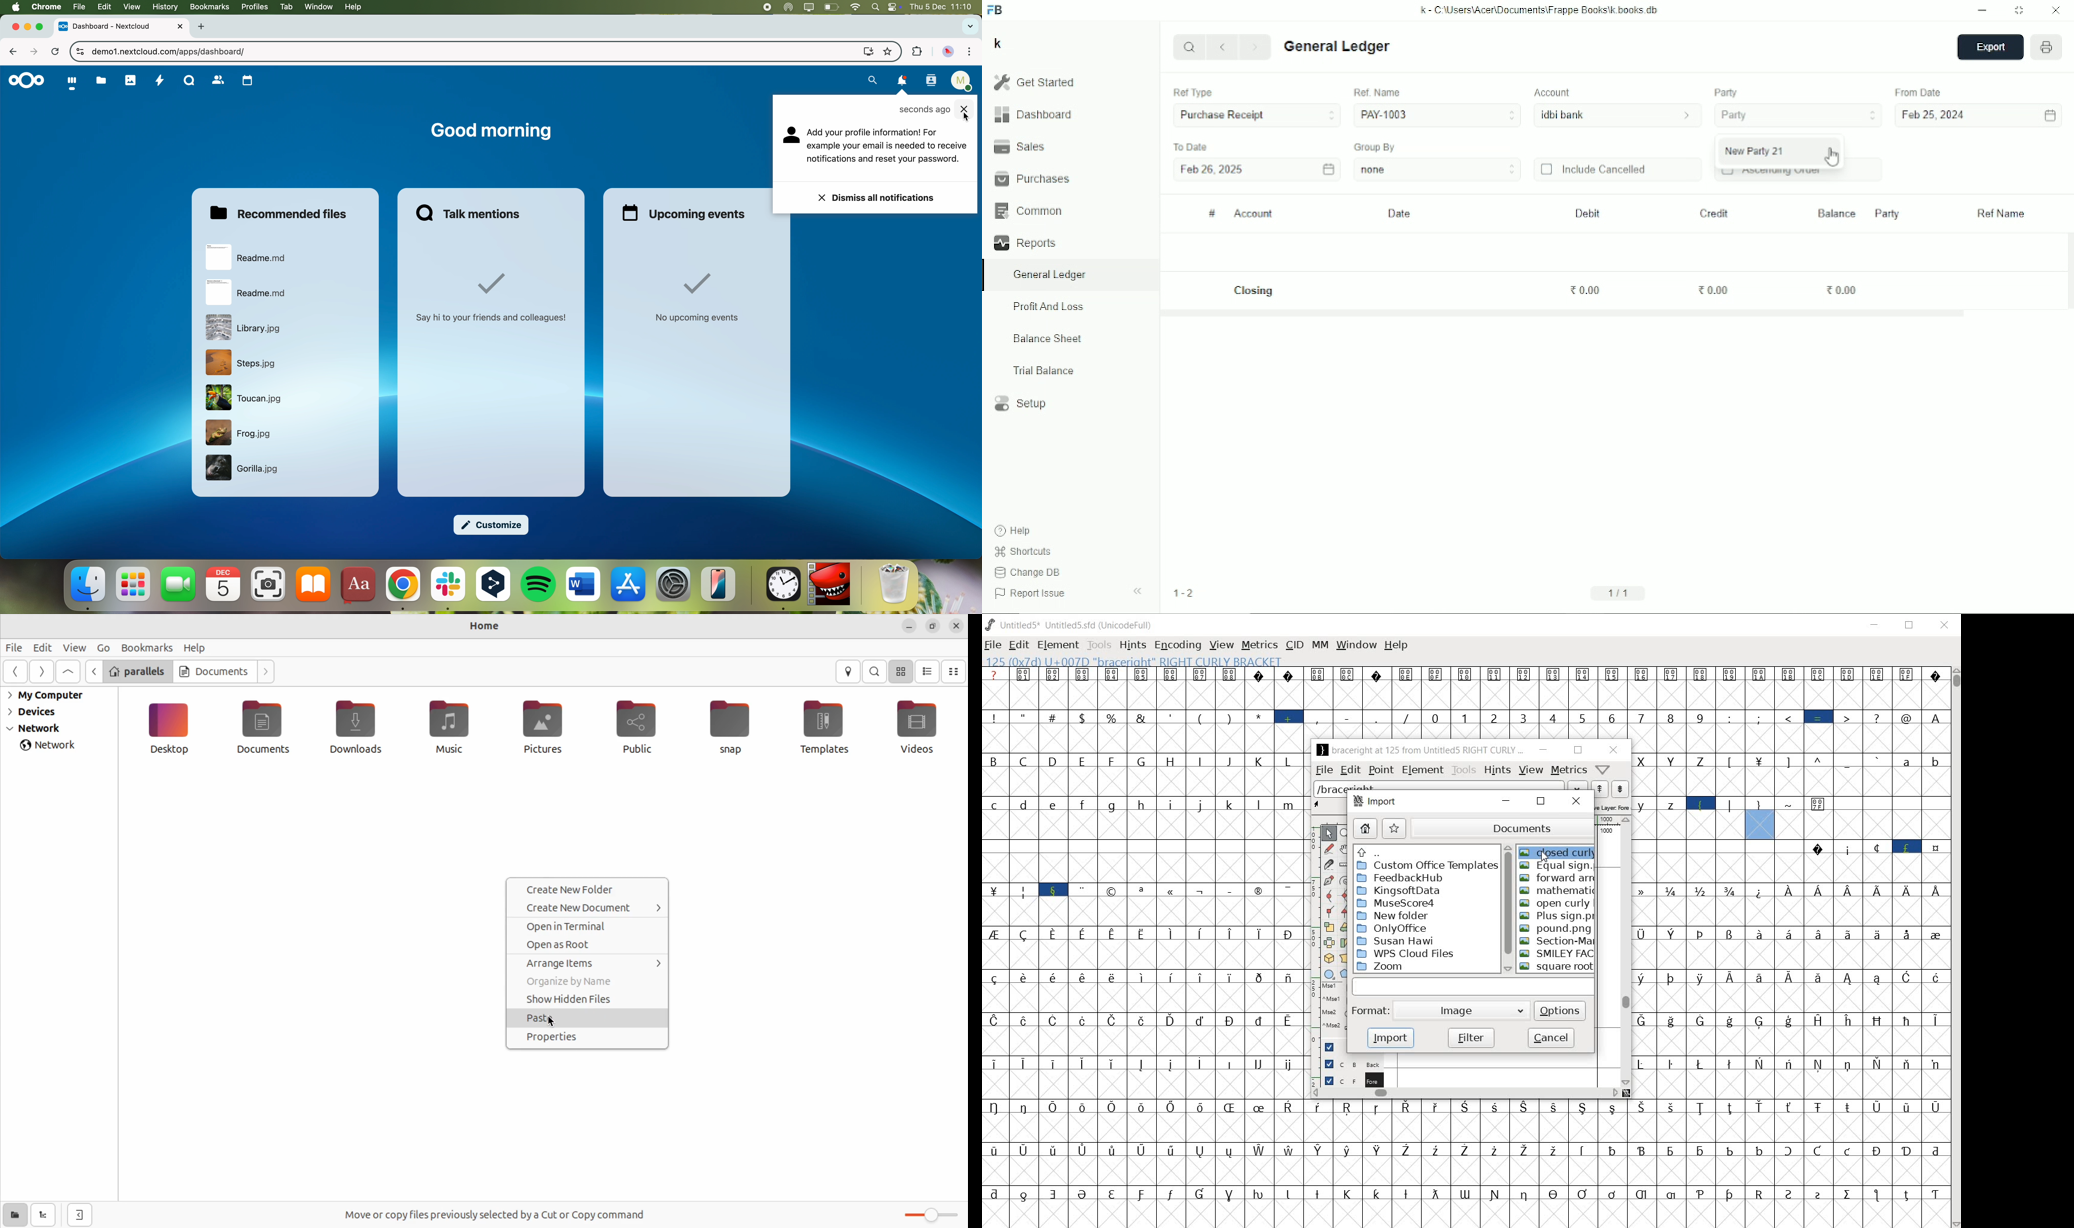  What do you see at coordinates (856, 6) in the screenshot?
I see `wifi` at bounding box center [856, 6].